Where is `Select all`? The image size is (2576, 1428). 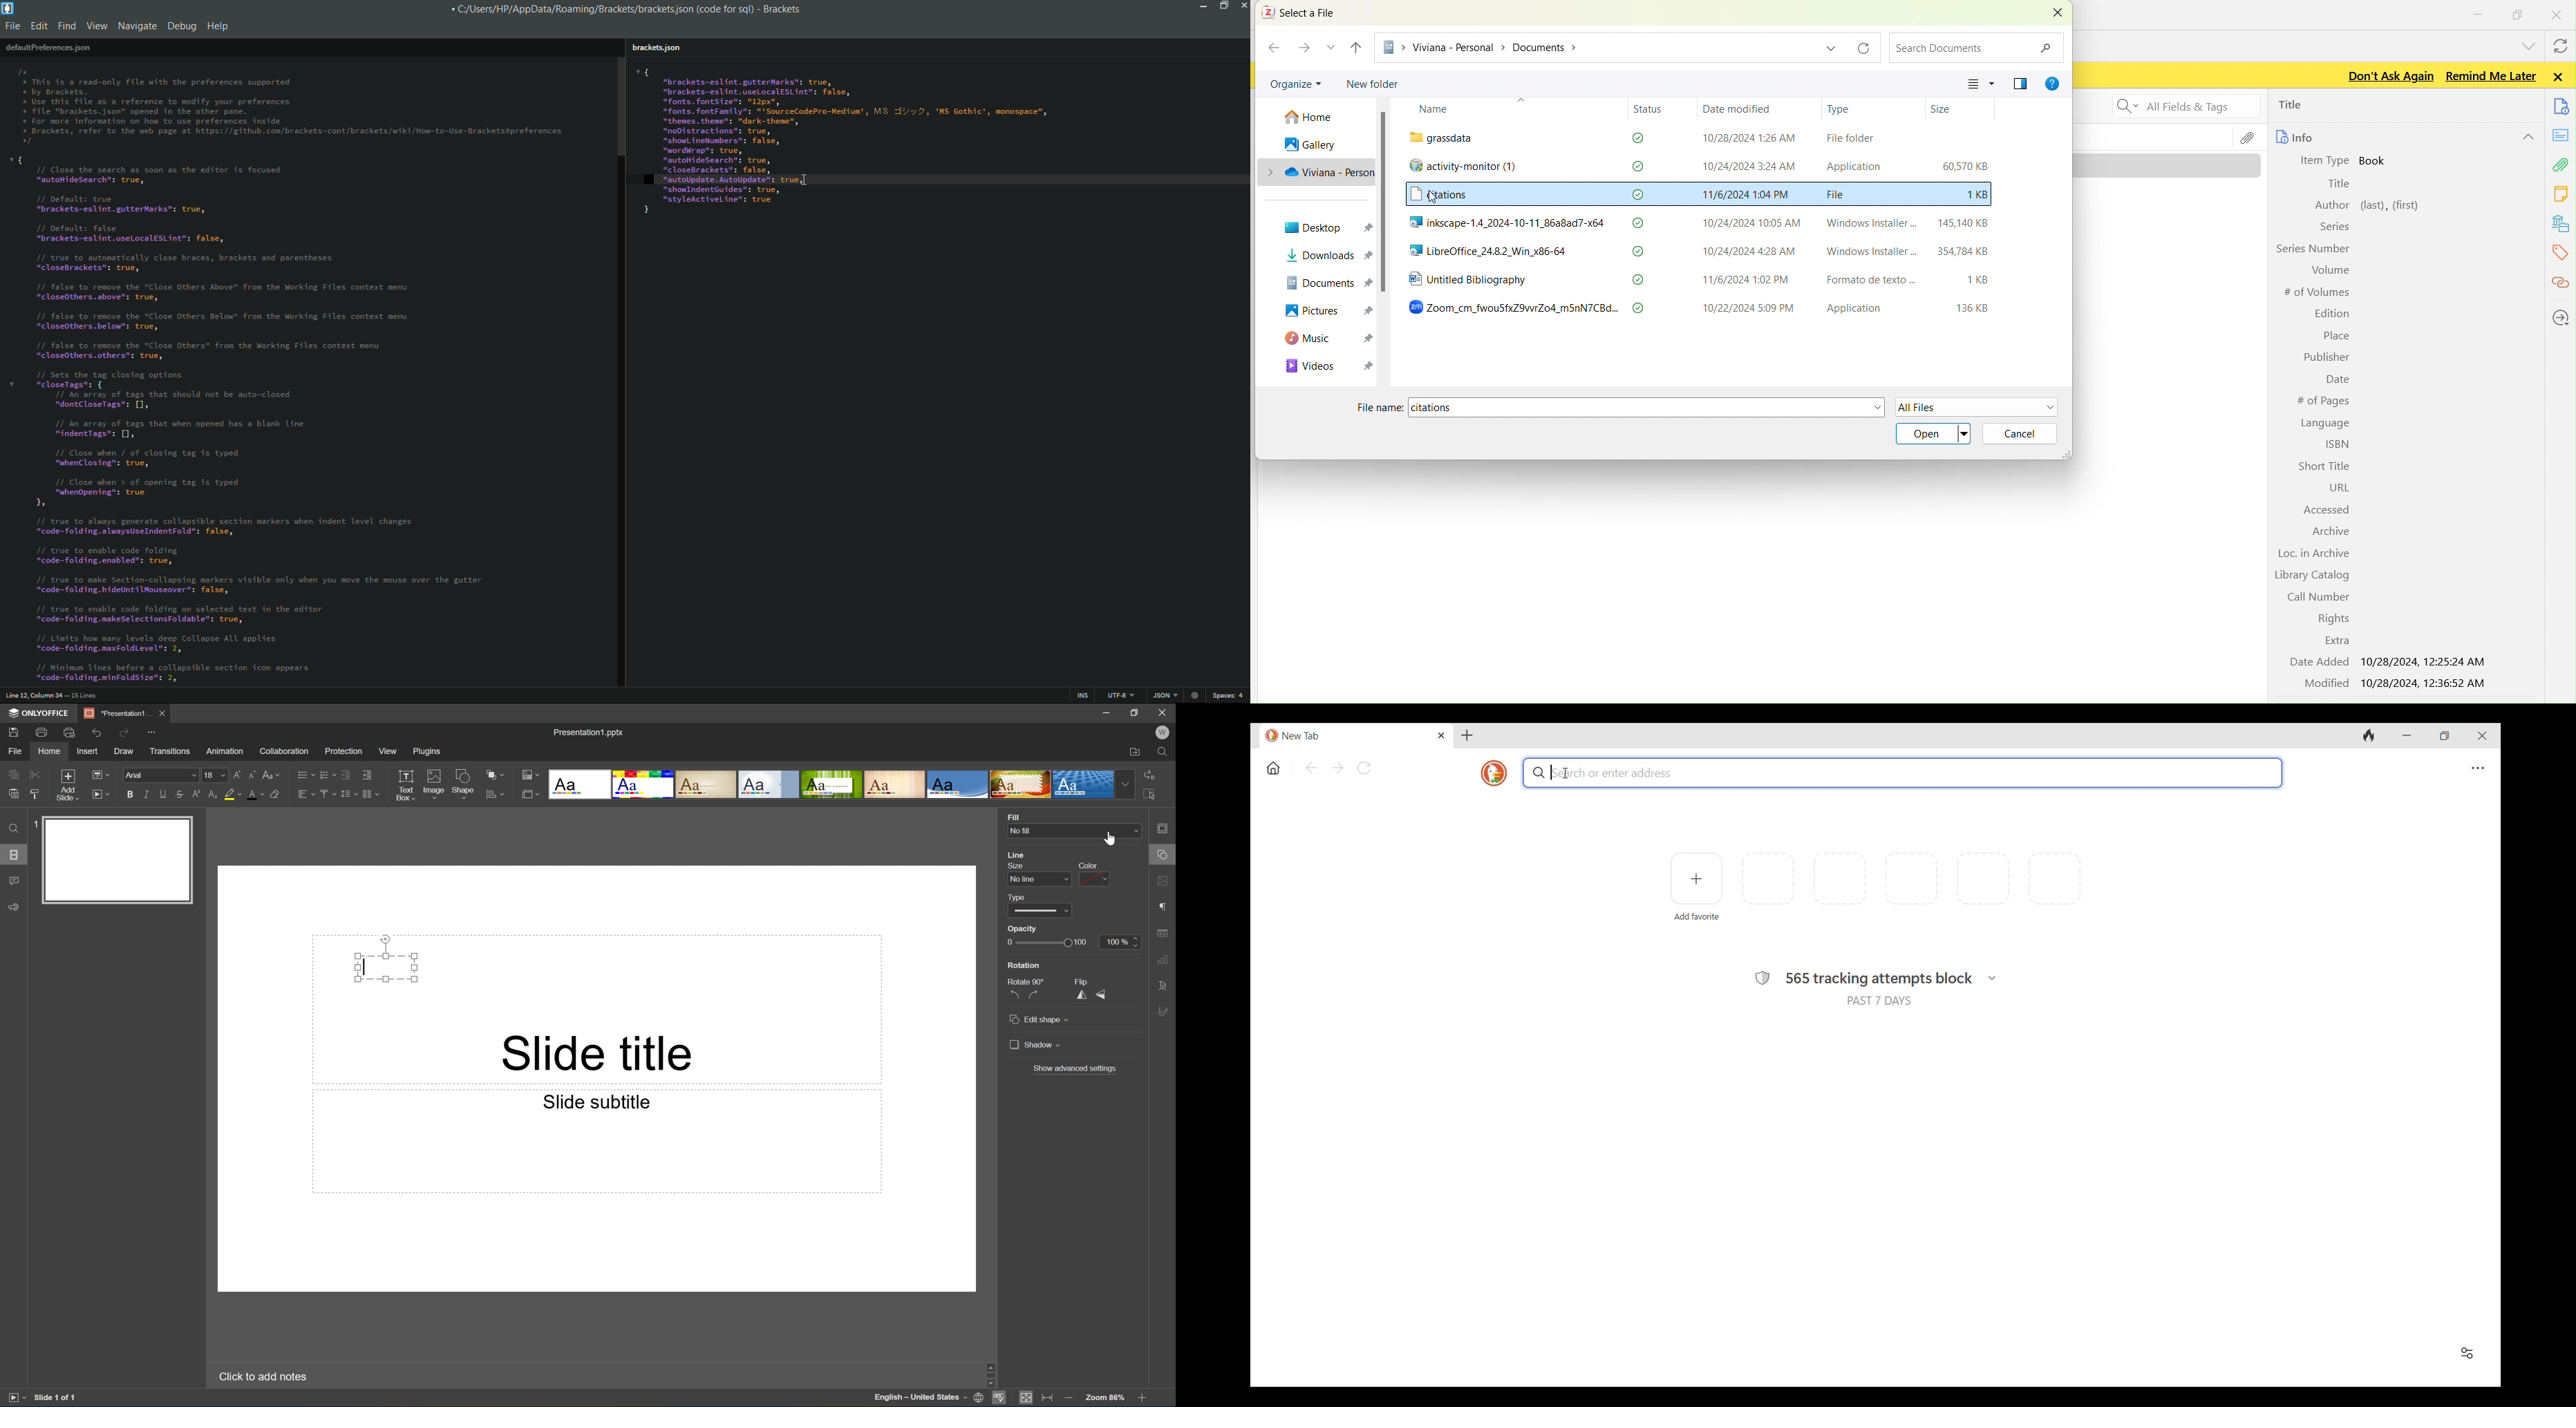
Select all is located at coordinates (1152, 797).